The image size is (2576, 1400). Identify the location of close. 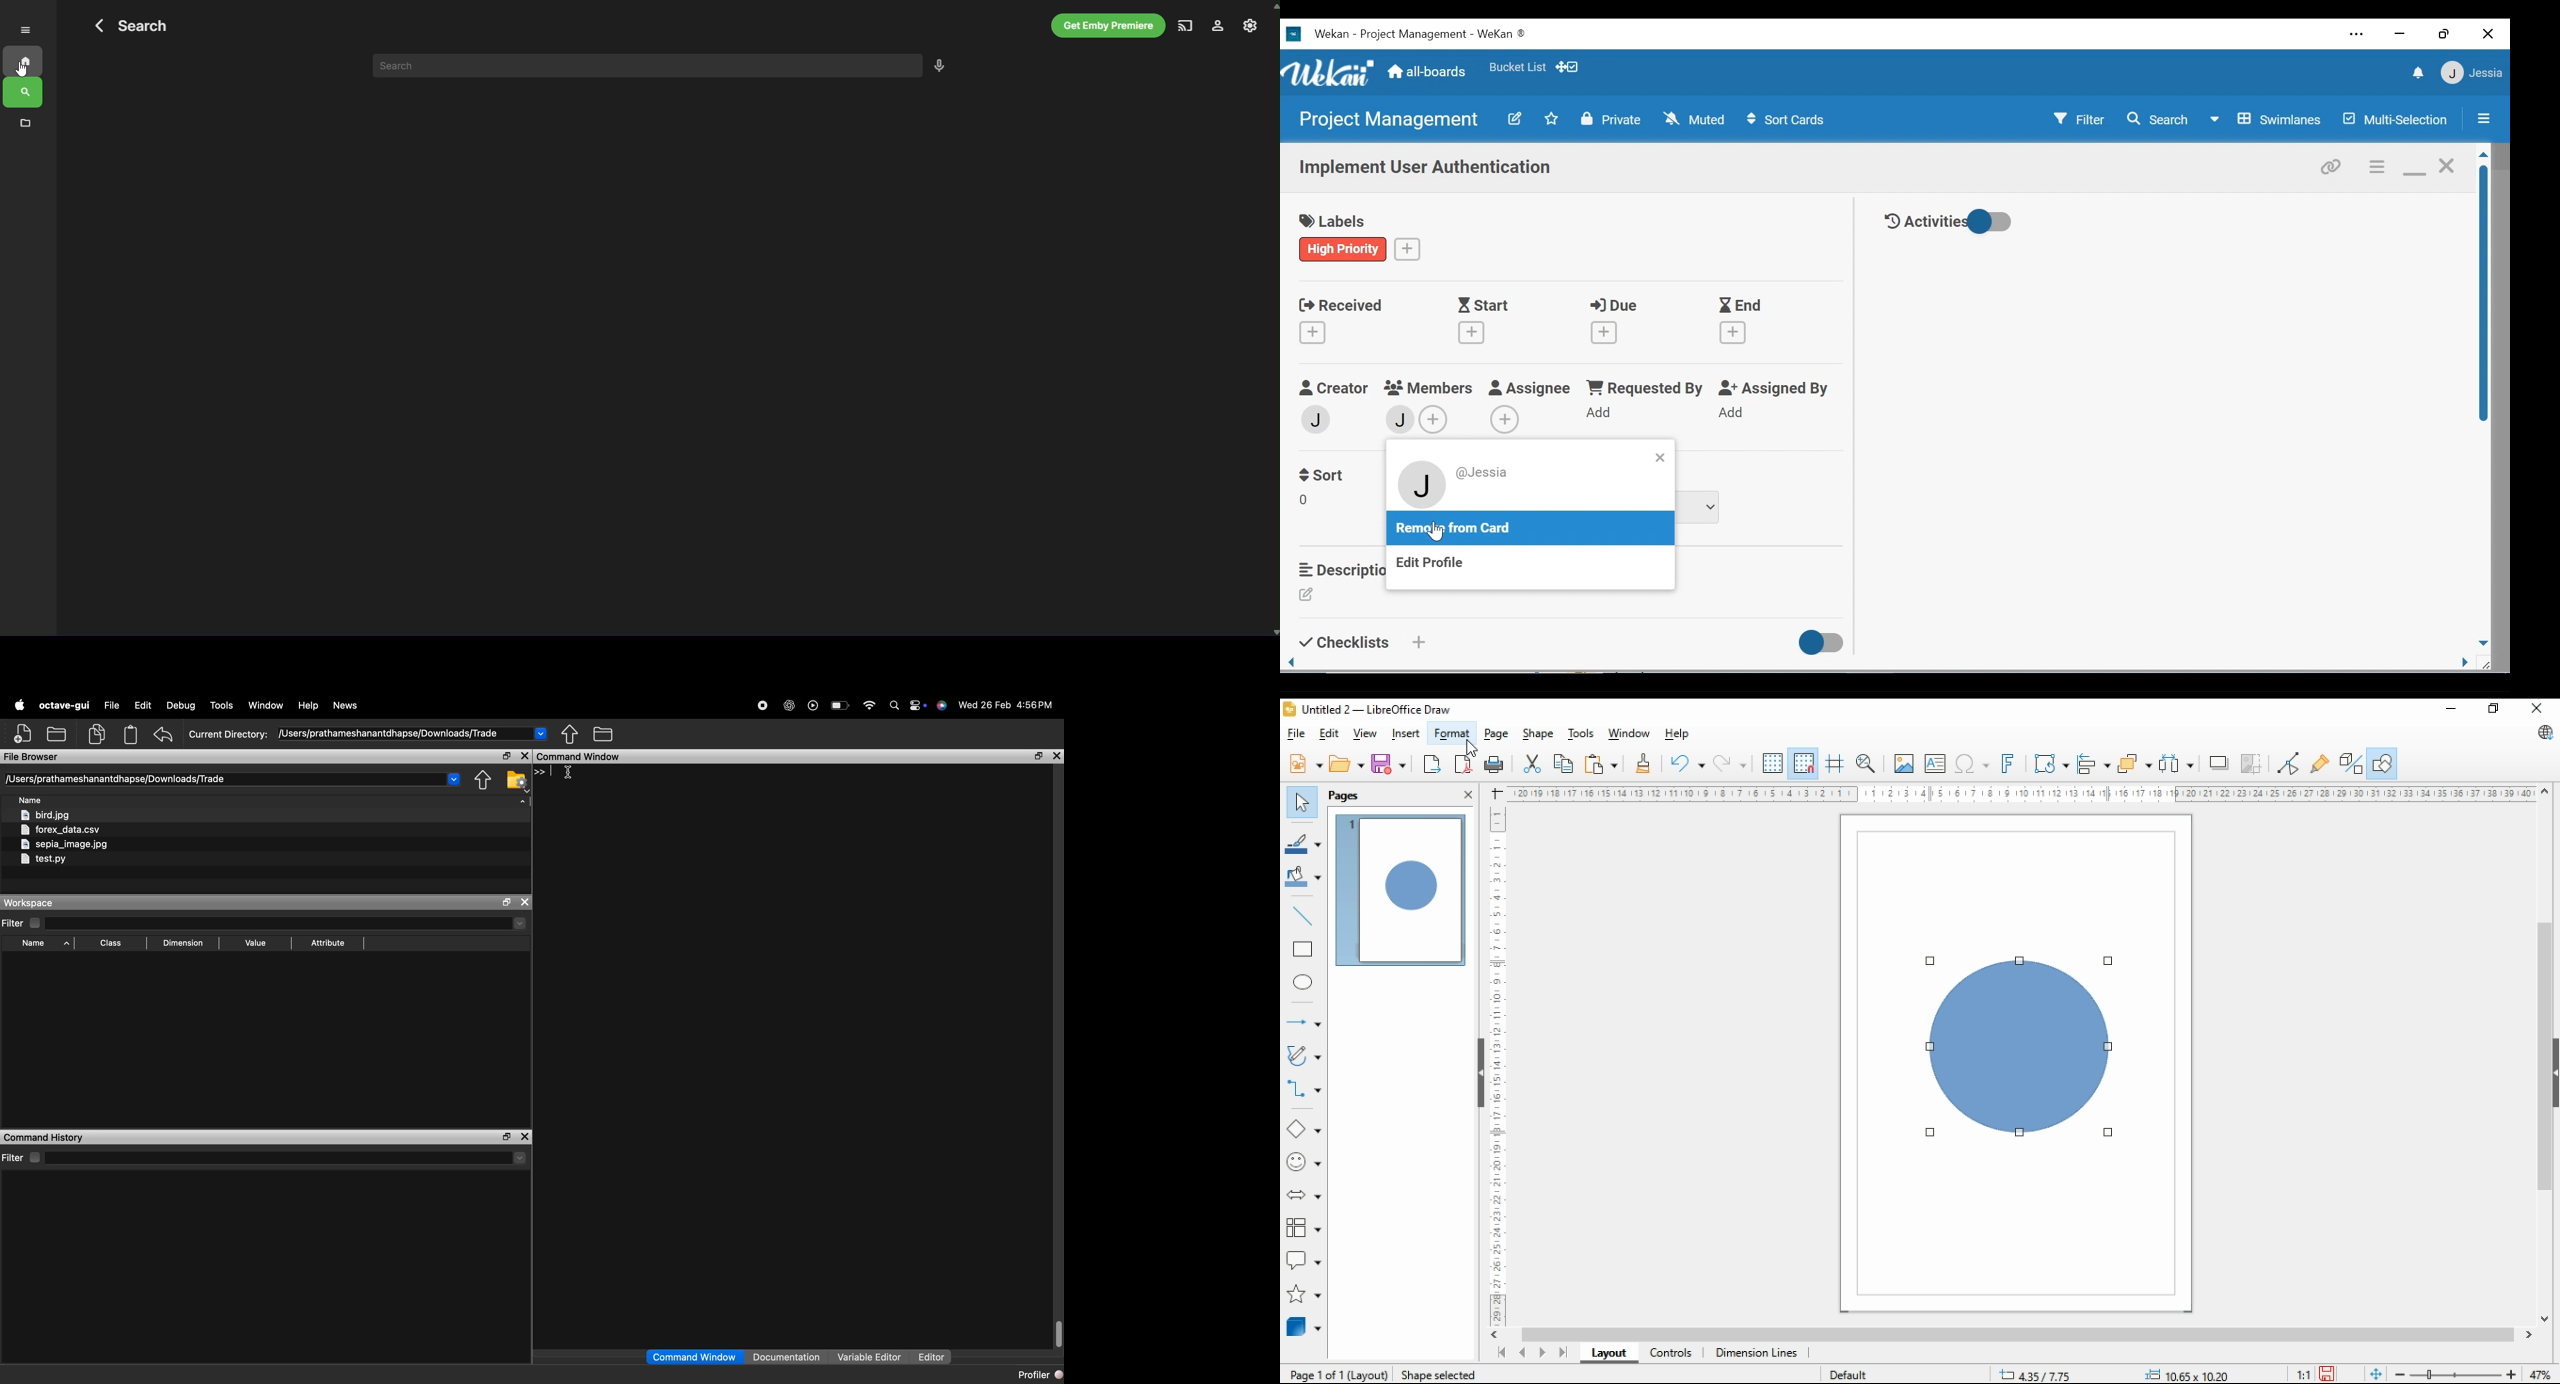
(526, 756).